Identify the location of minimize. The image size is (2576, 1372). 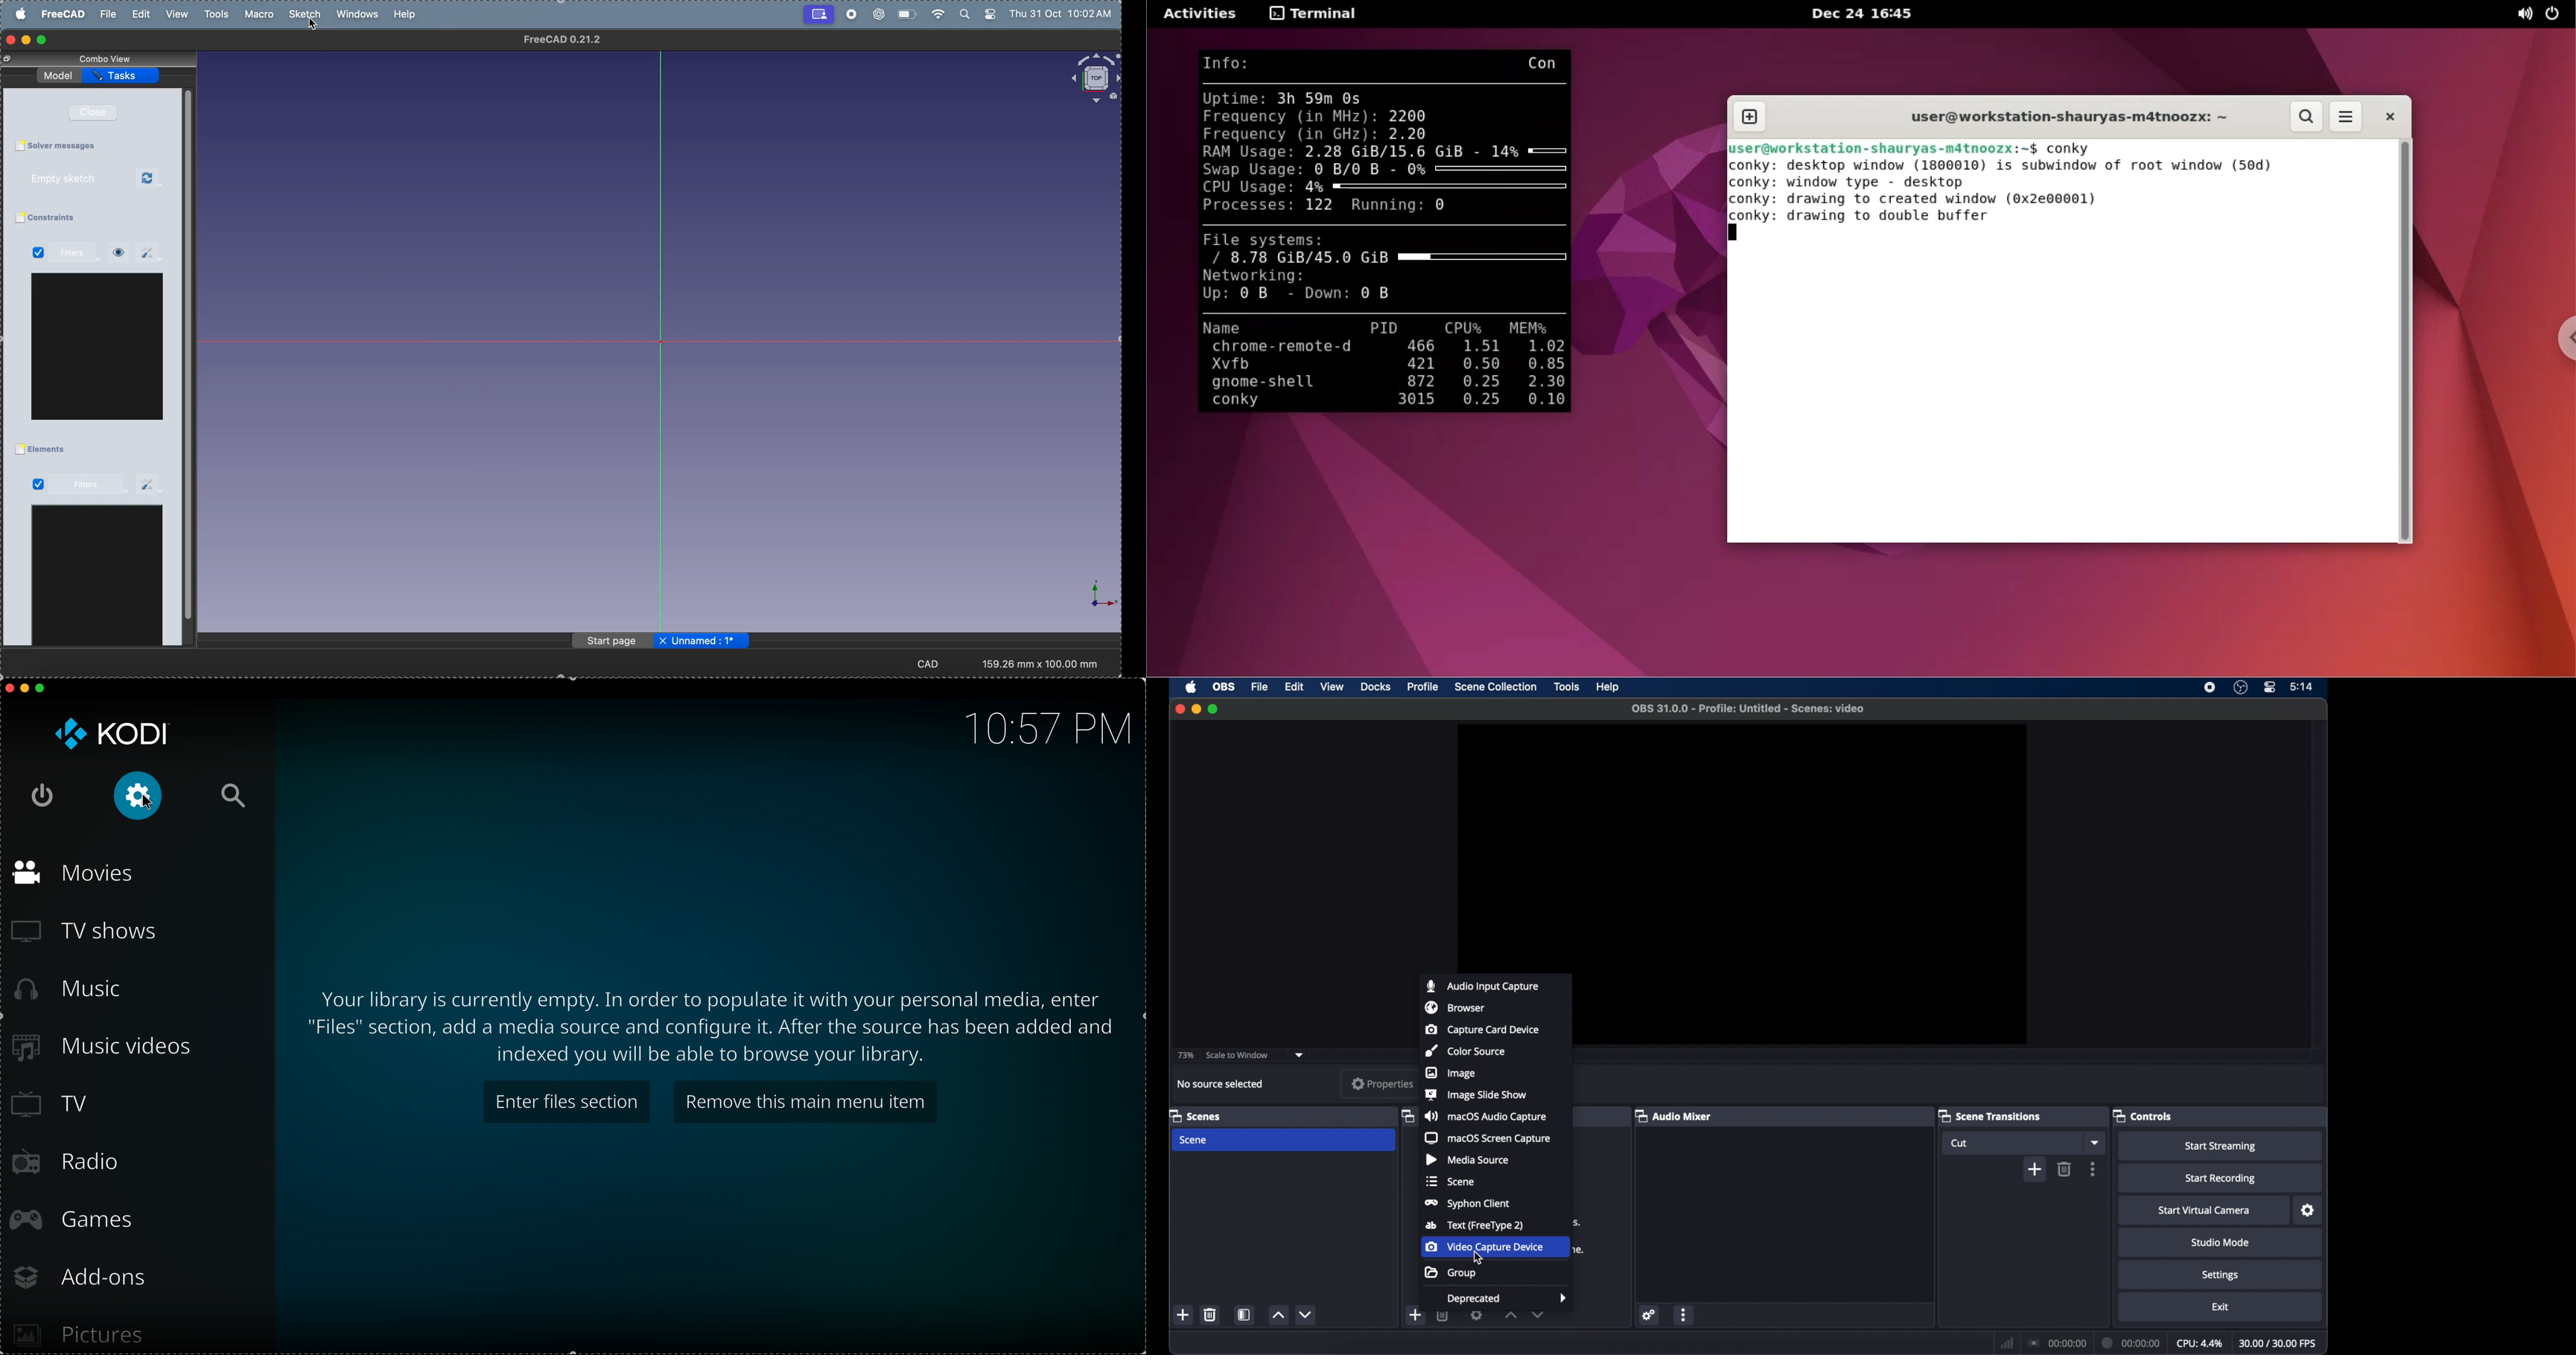
(1196, 709).